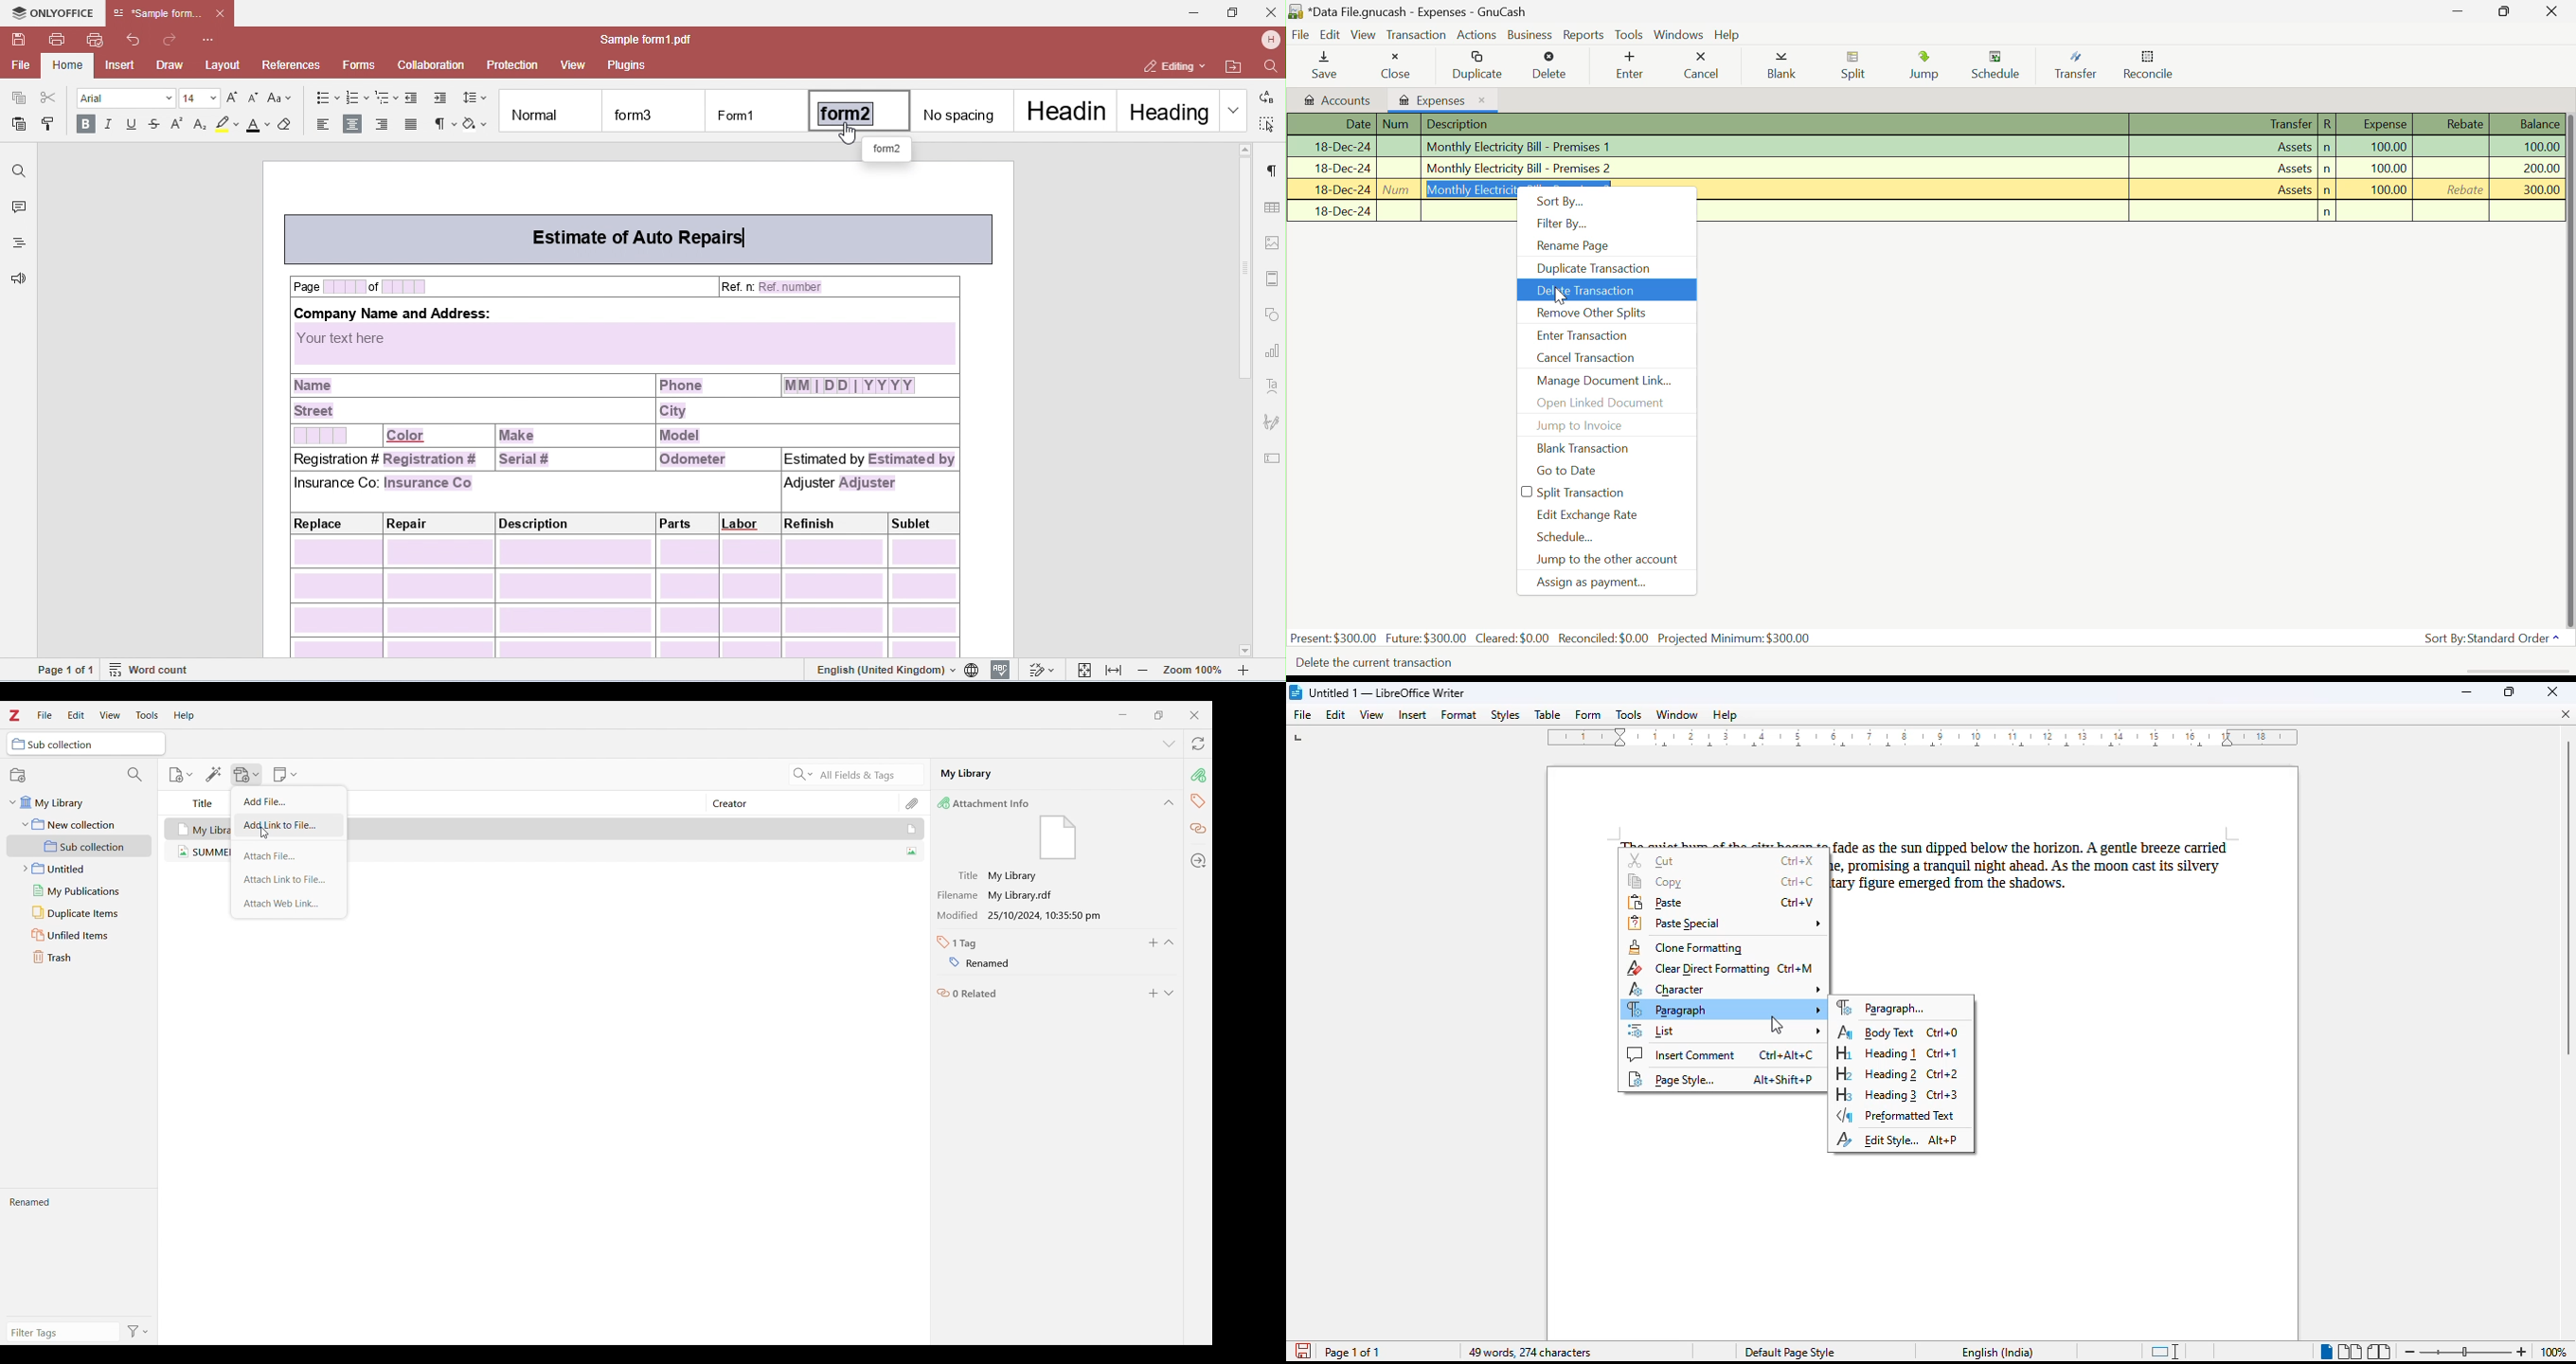 This screenshot has width=2576, height=1372. What do you see at coordinates (2148, 68) in the screenshot?
I see `Reconcile` at bounding box center [2148, 68].